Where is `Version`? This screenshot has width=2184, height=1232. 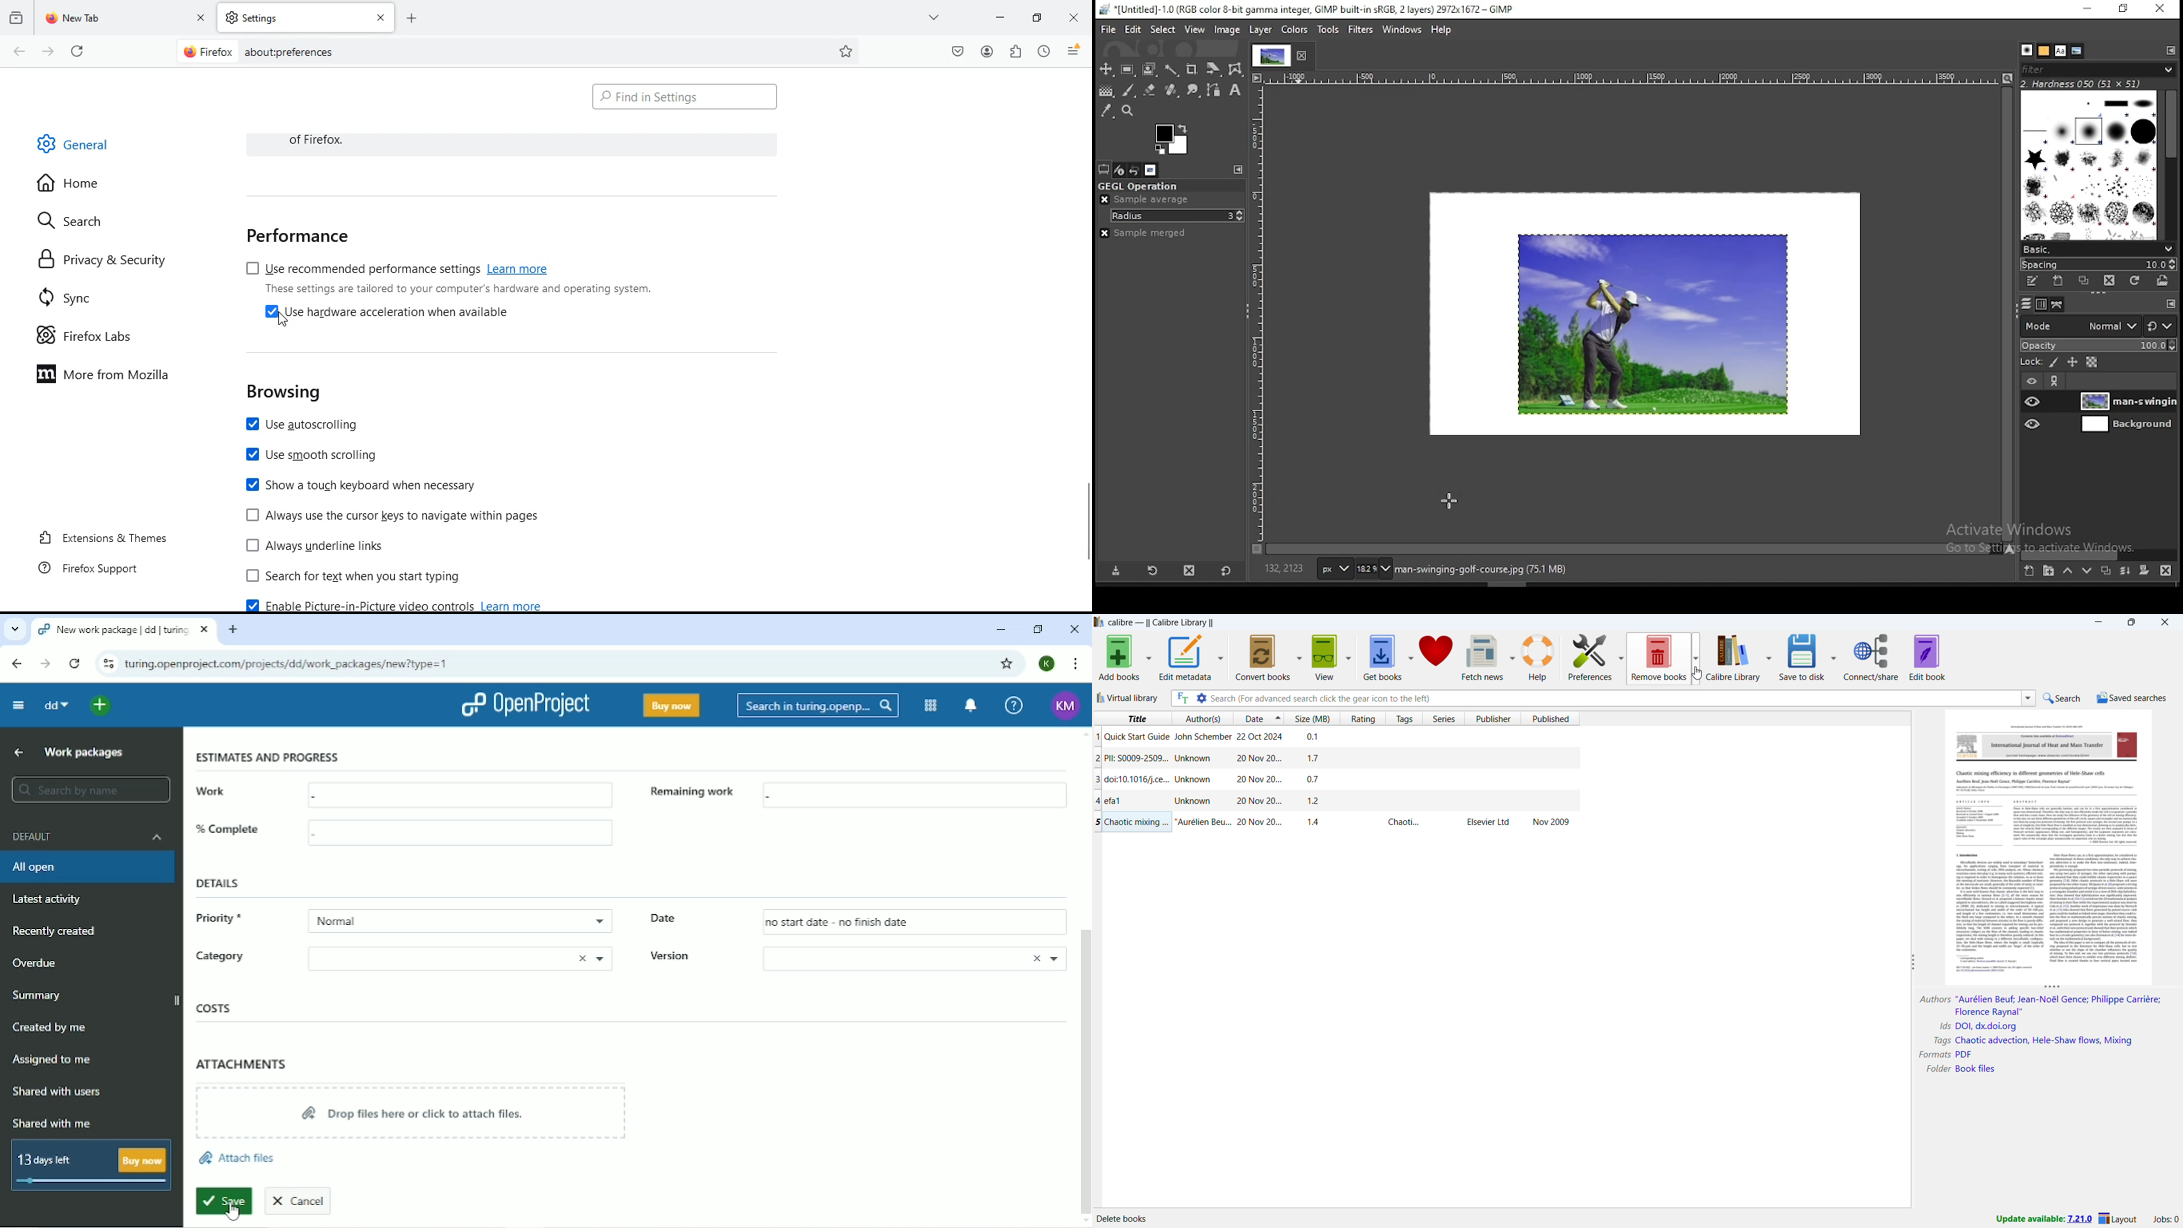 Version is located at coordinates (686, 960).